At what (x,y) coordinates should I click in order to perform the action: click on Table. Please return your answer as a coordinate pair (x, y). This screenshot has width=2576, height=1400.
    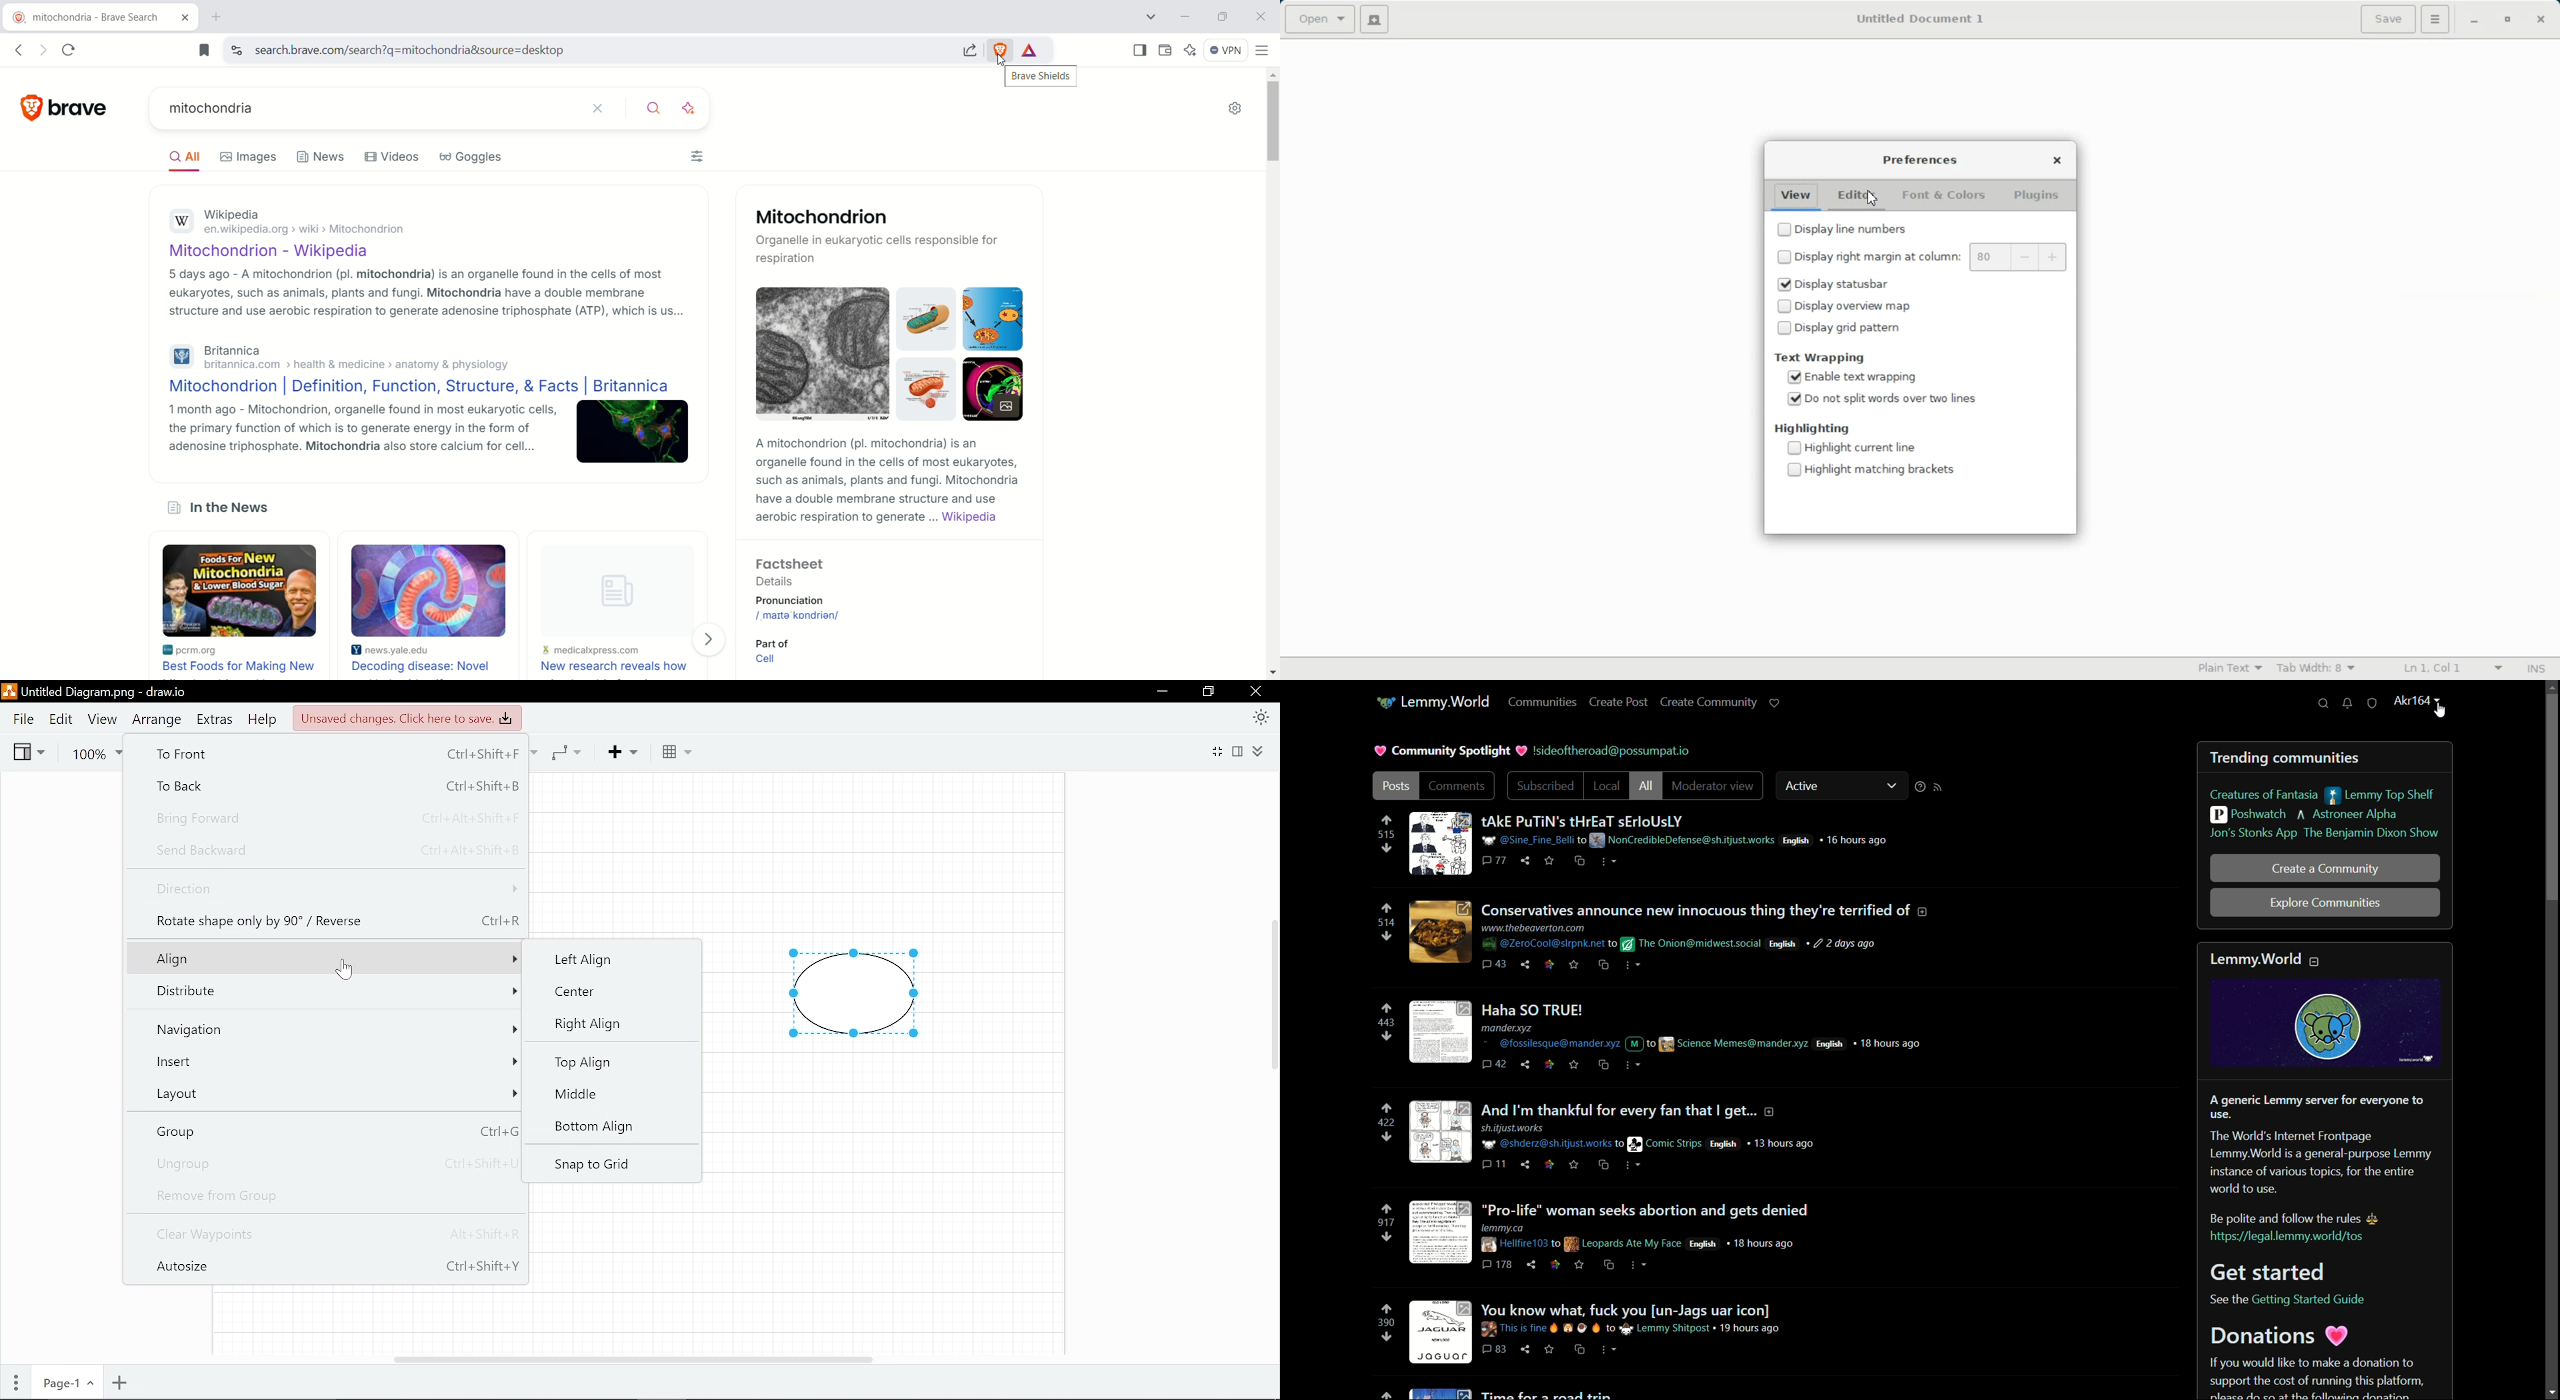
    Looking at the image, I should click on (676, 752).